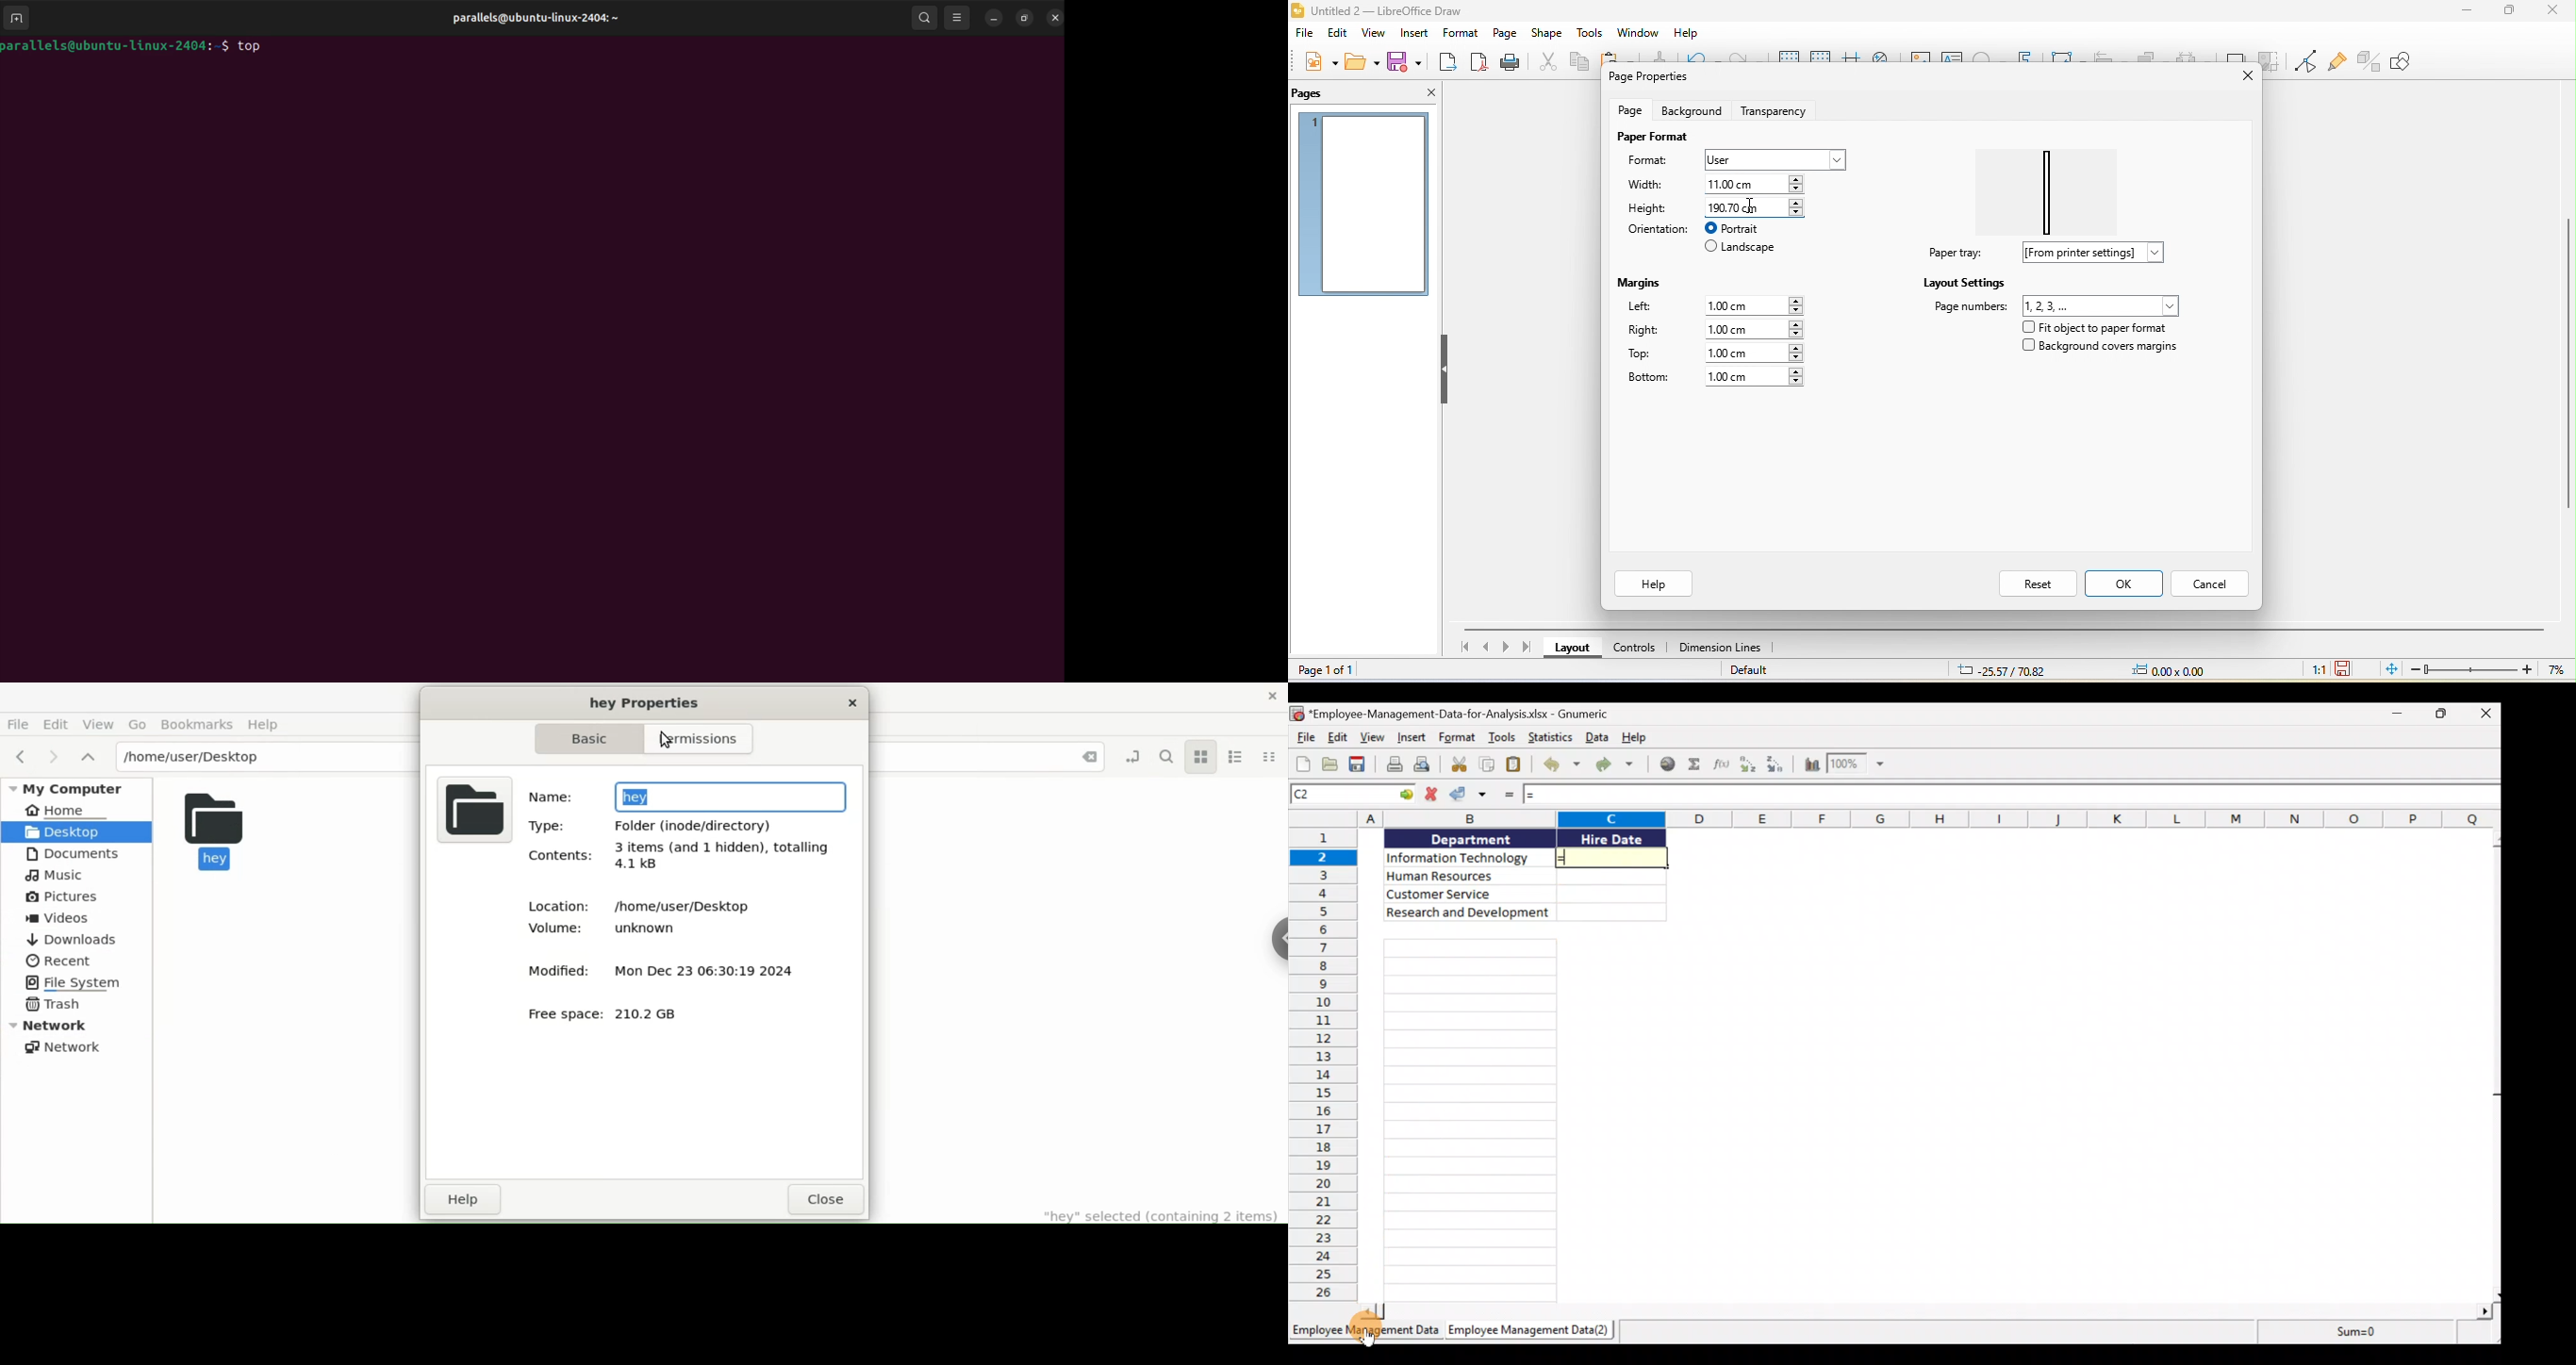 The width and height of the screenshot is (2576, 1372). Describe the element at coordinates (1652, 186) in the screenshot. I see `width` at that location.